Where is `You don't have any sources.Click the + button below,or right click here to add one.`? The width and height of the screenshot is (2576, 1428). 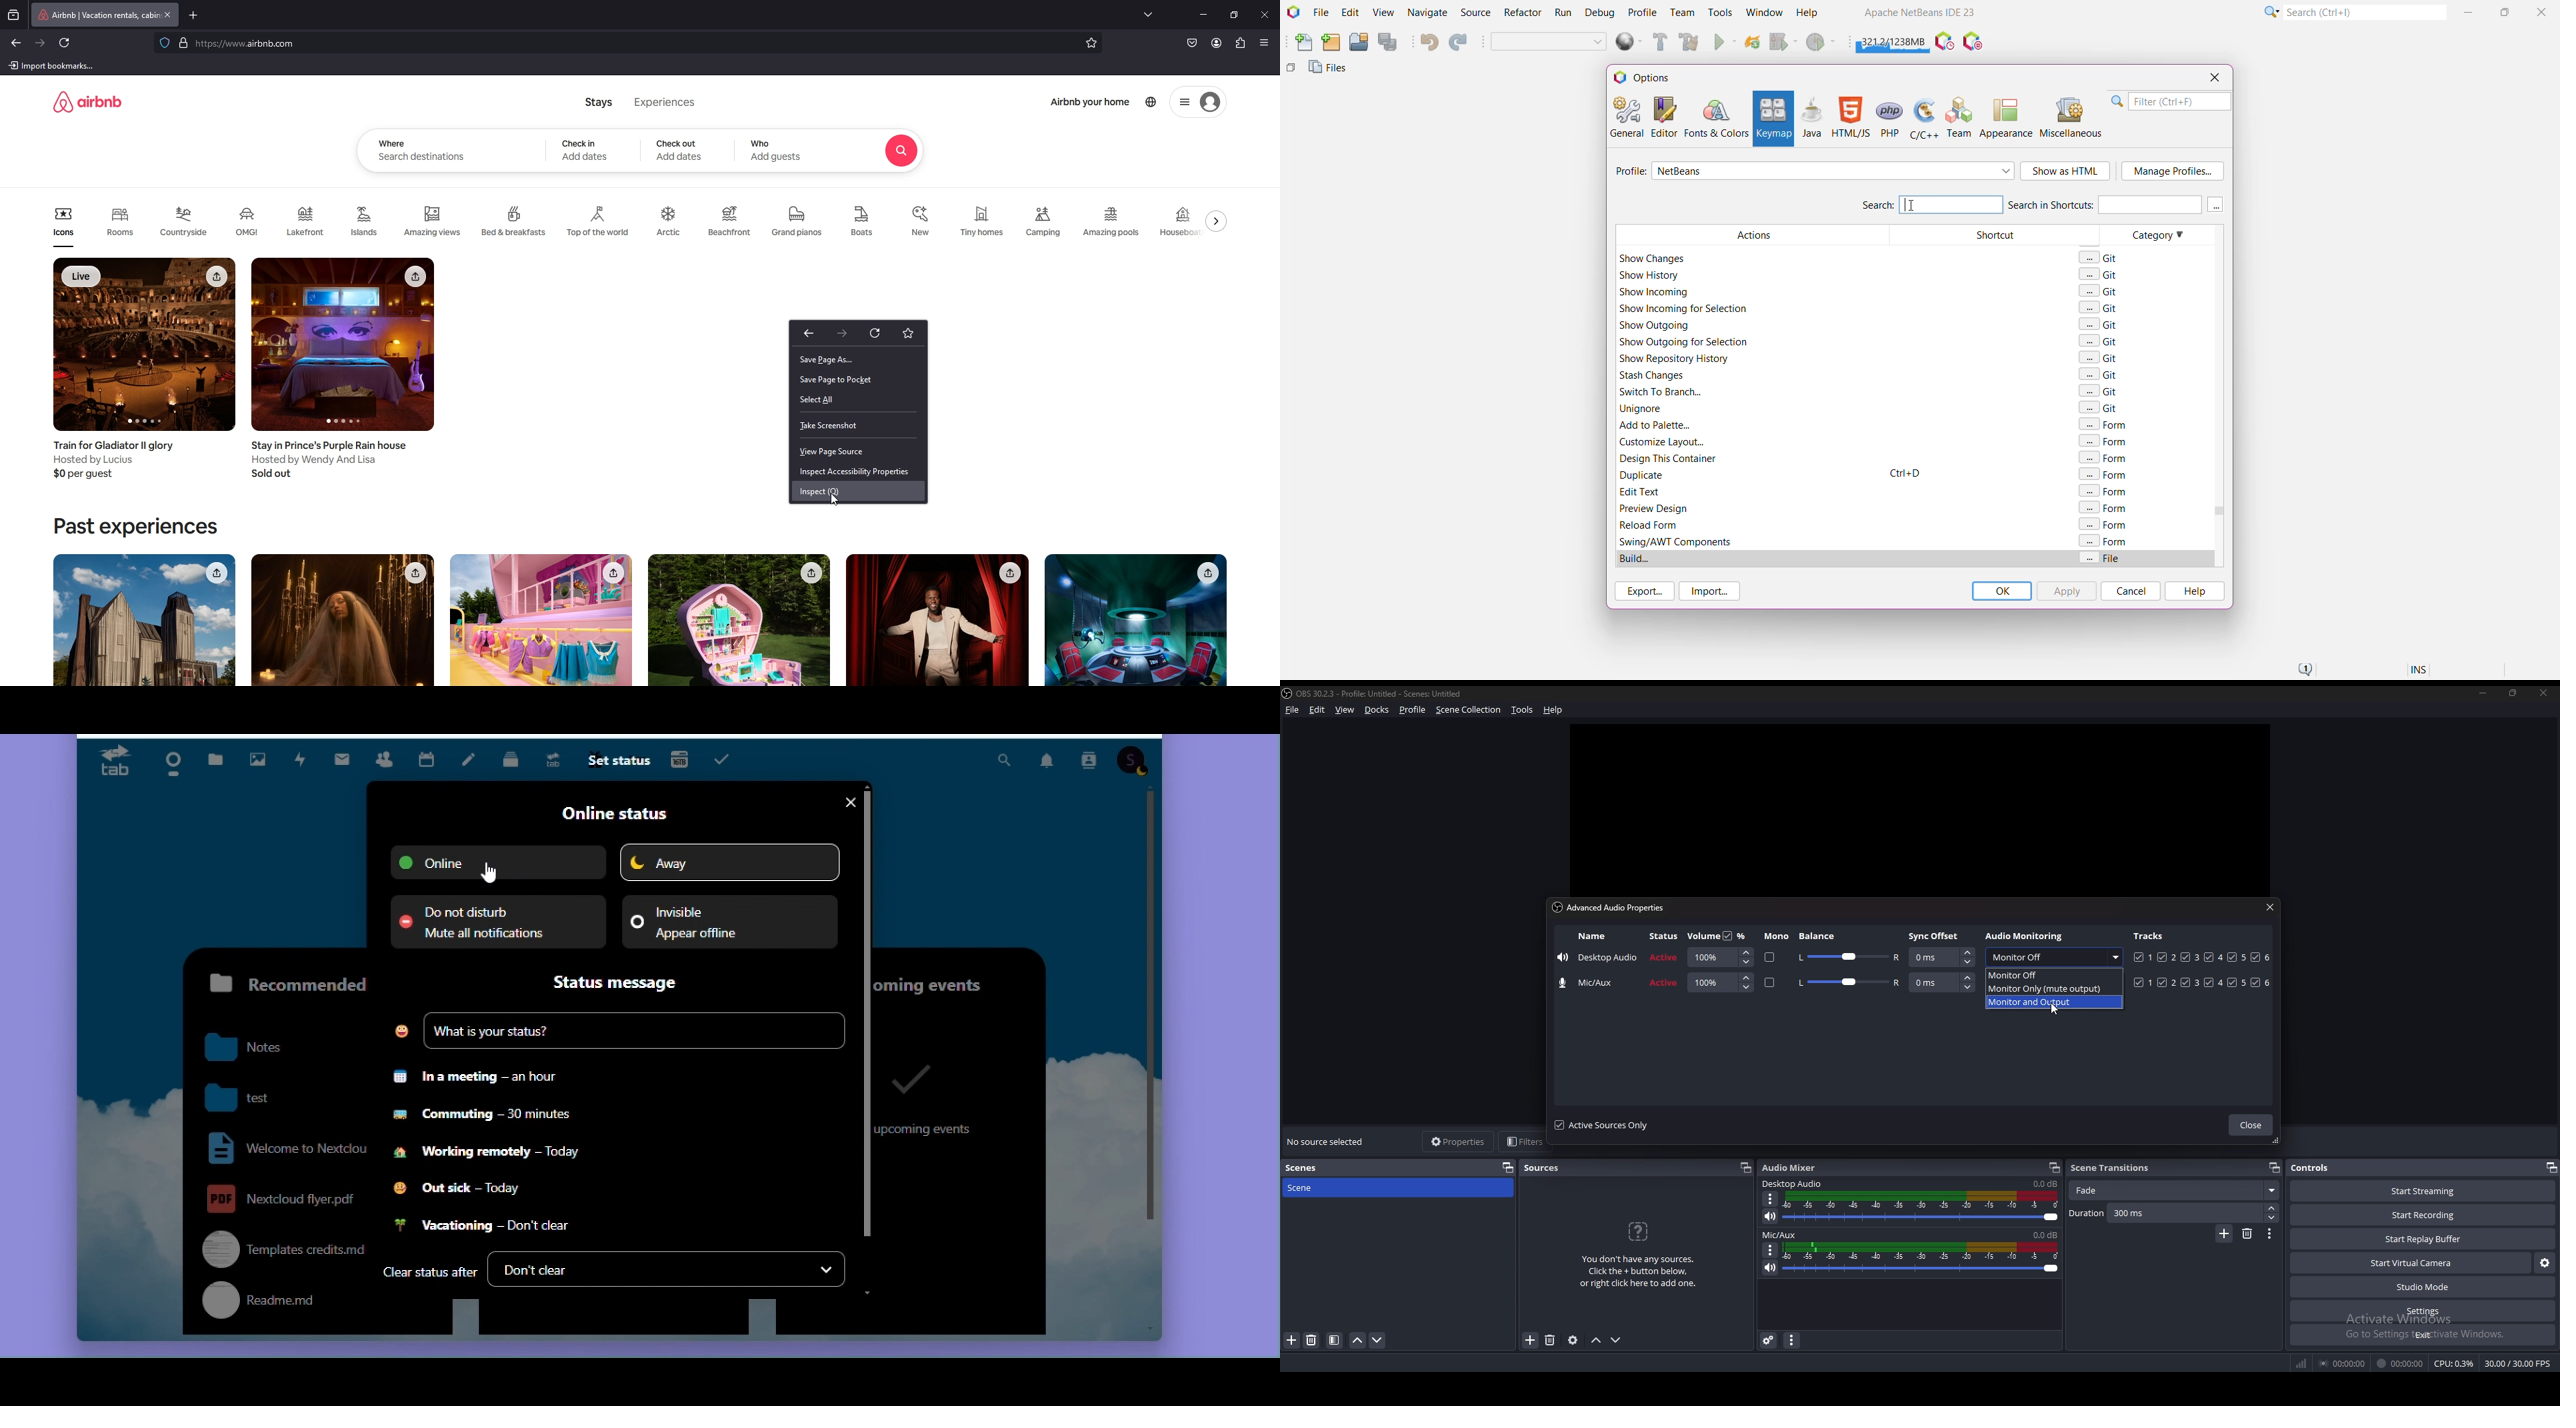 You don't have any sources.Click the + button below,or right click here to add one. is located at coordinates (1638, 1273).